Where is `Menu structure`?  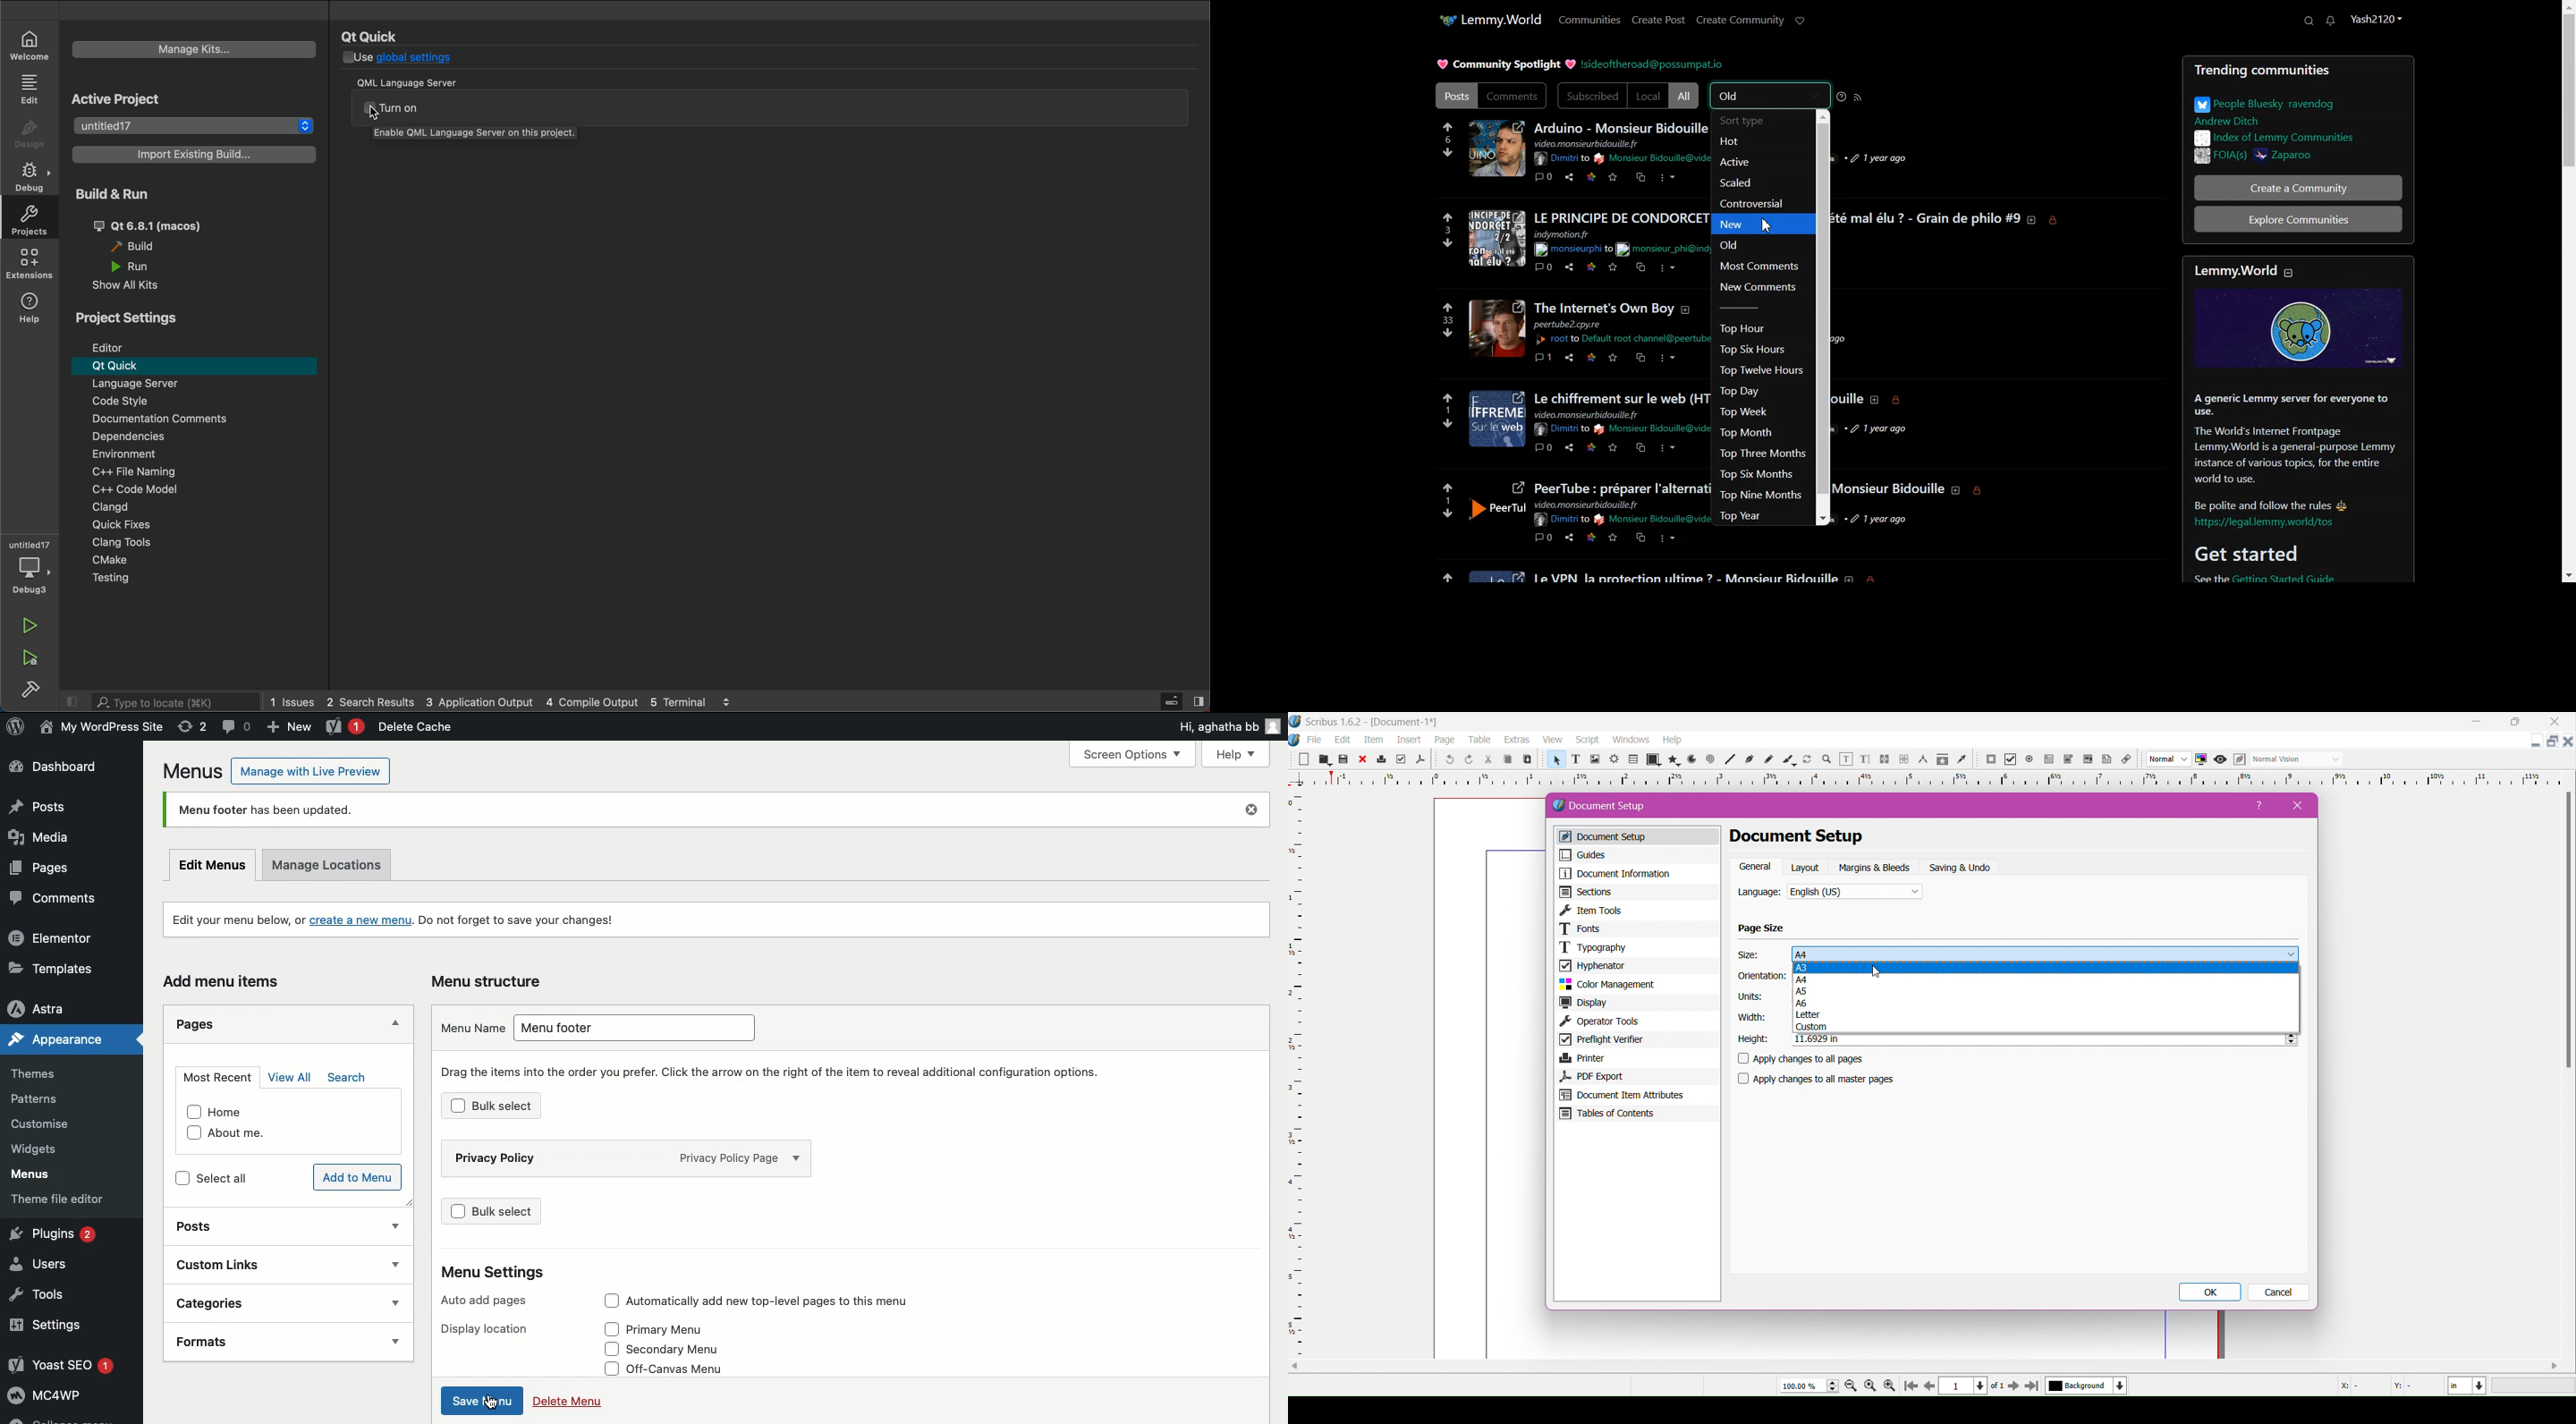
Menu structure is located at coordinates (494, 981).